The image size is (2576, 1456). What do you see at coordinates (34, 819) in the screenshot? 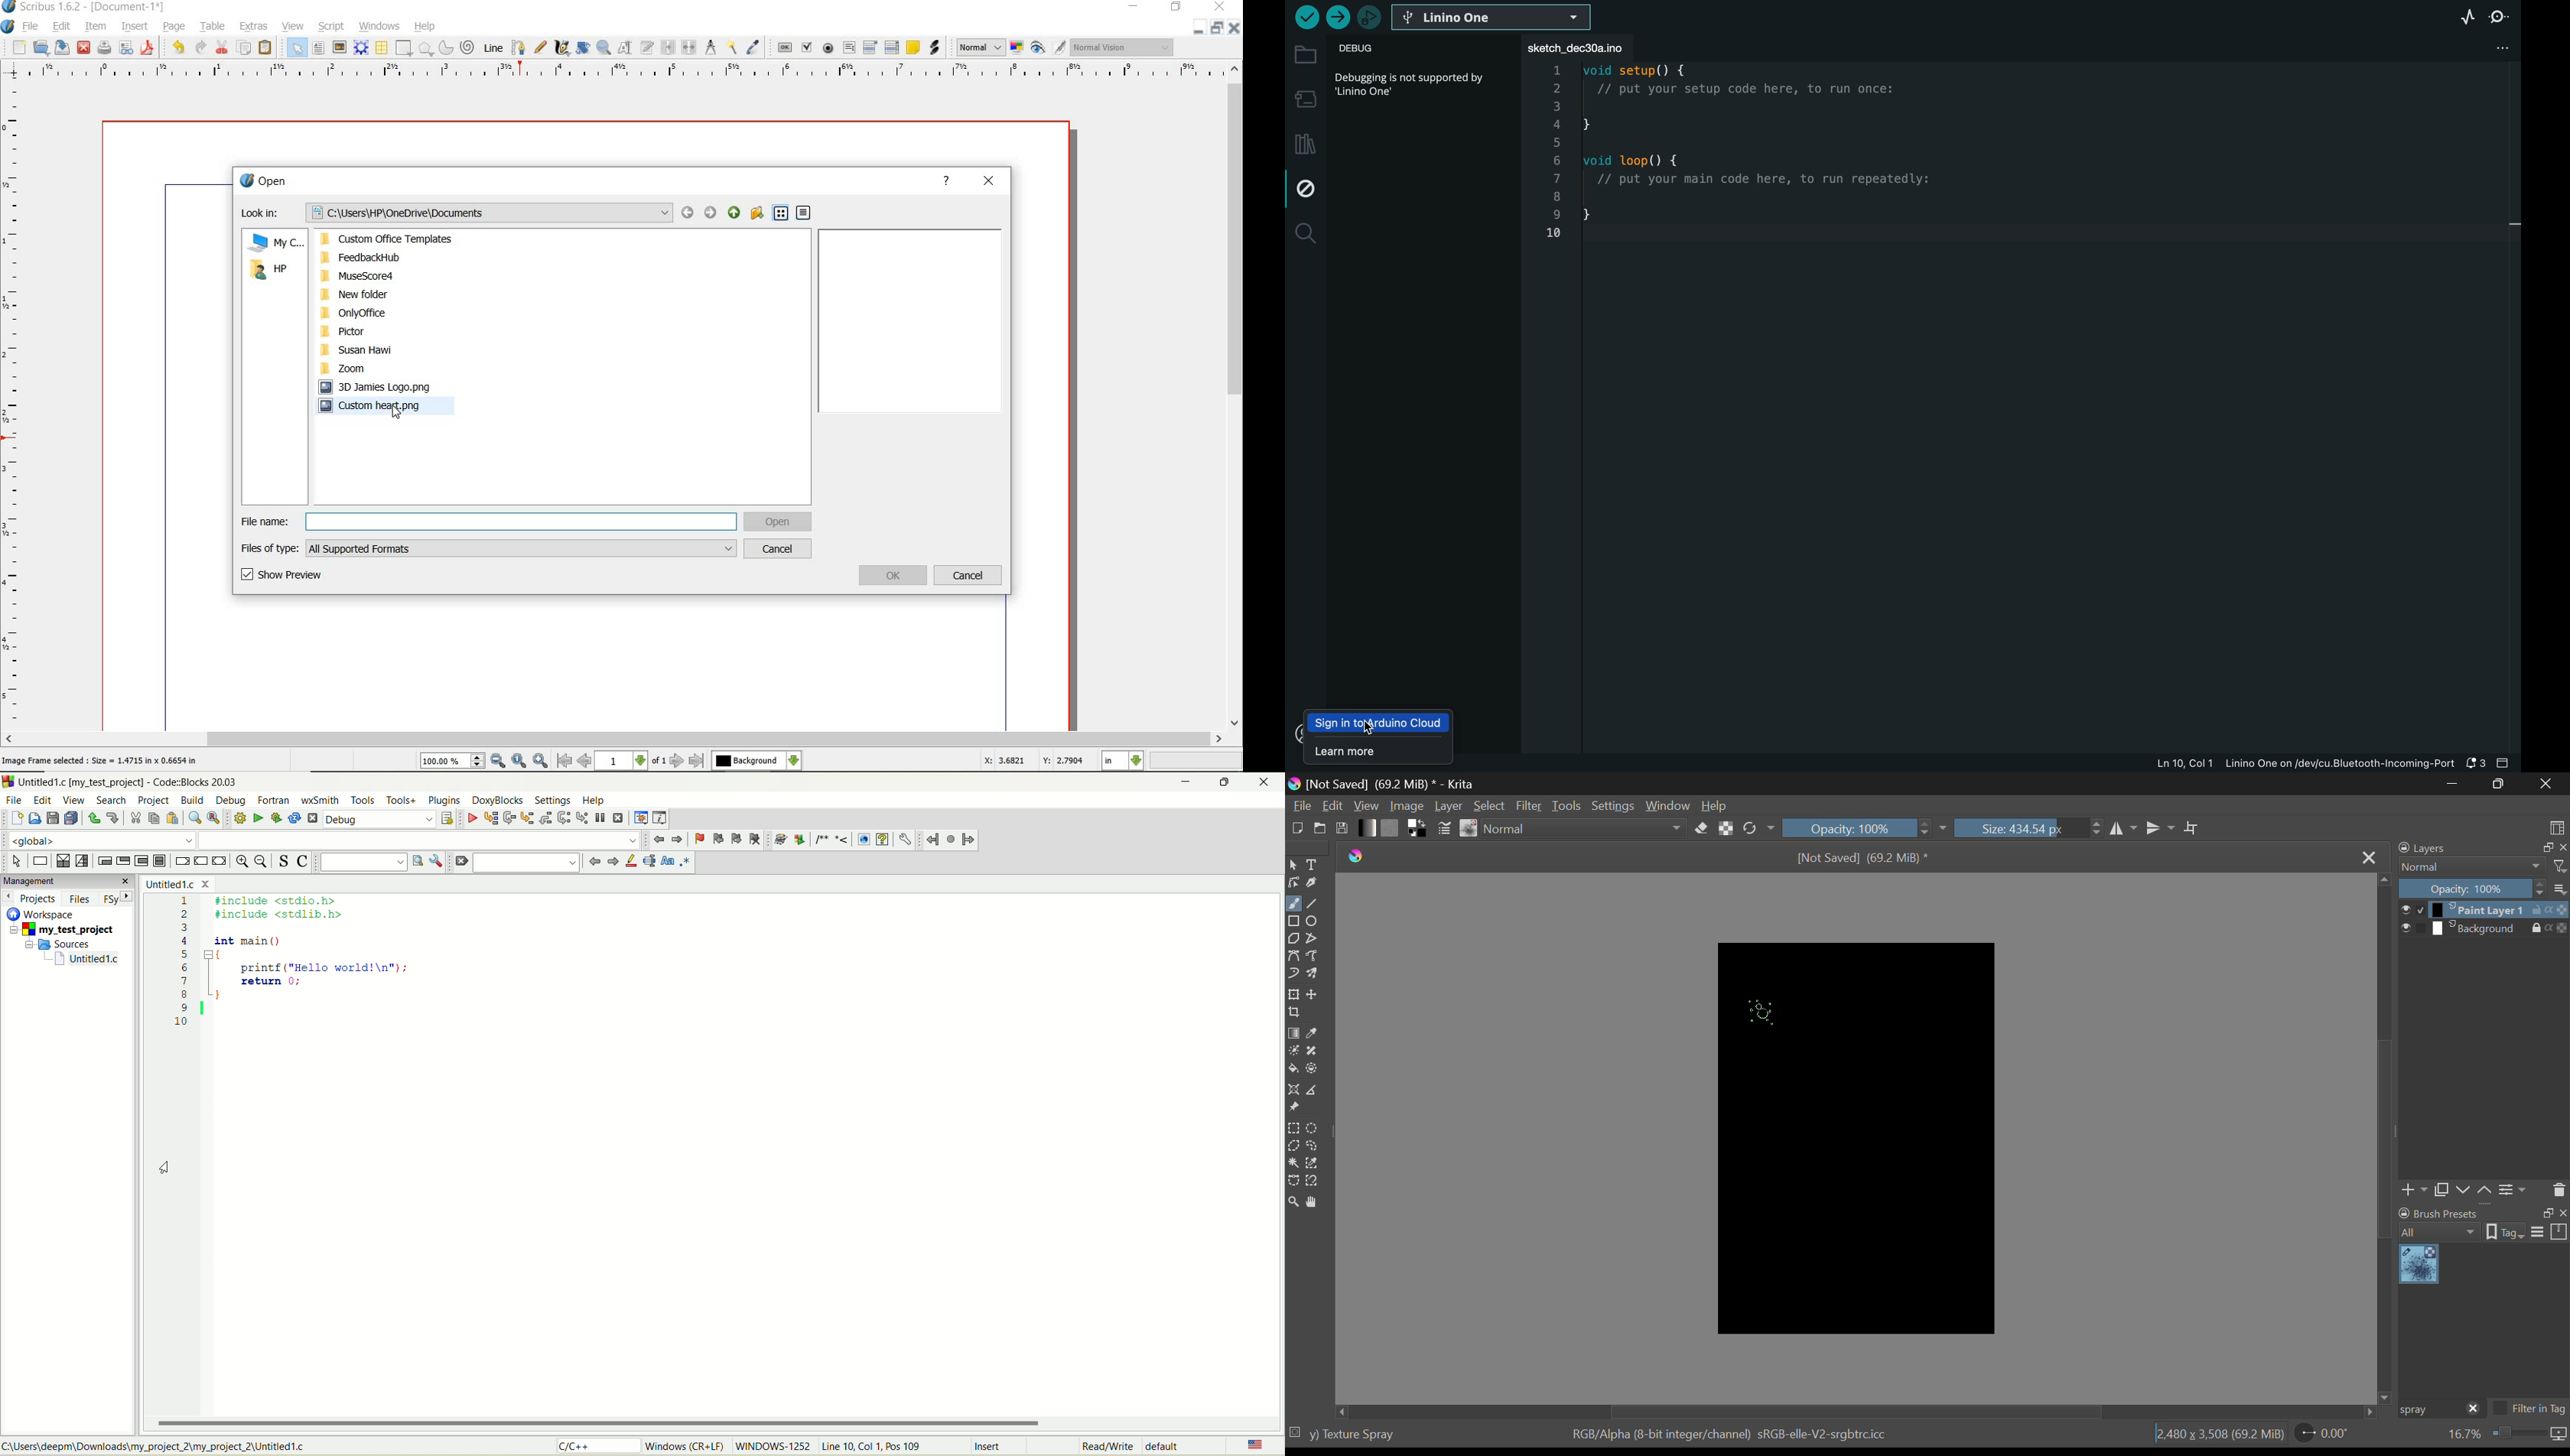
I see `open` at bounding box center [34, 819].